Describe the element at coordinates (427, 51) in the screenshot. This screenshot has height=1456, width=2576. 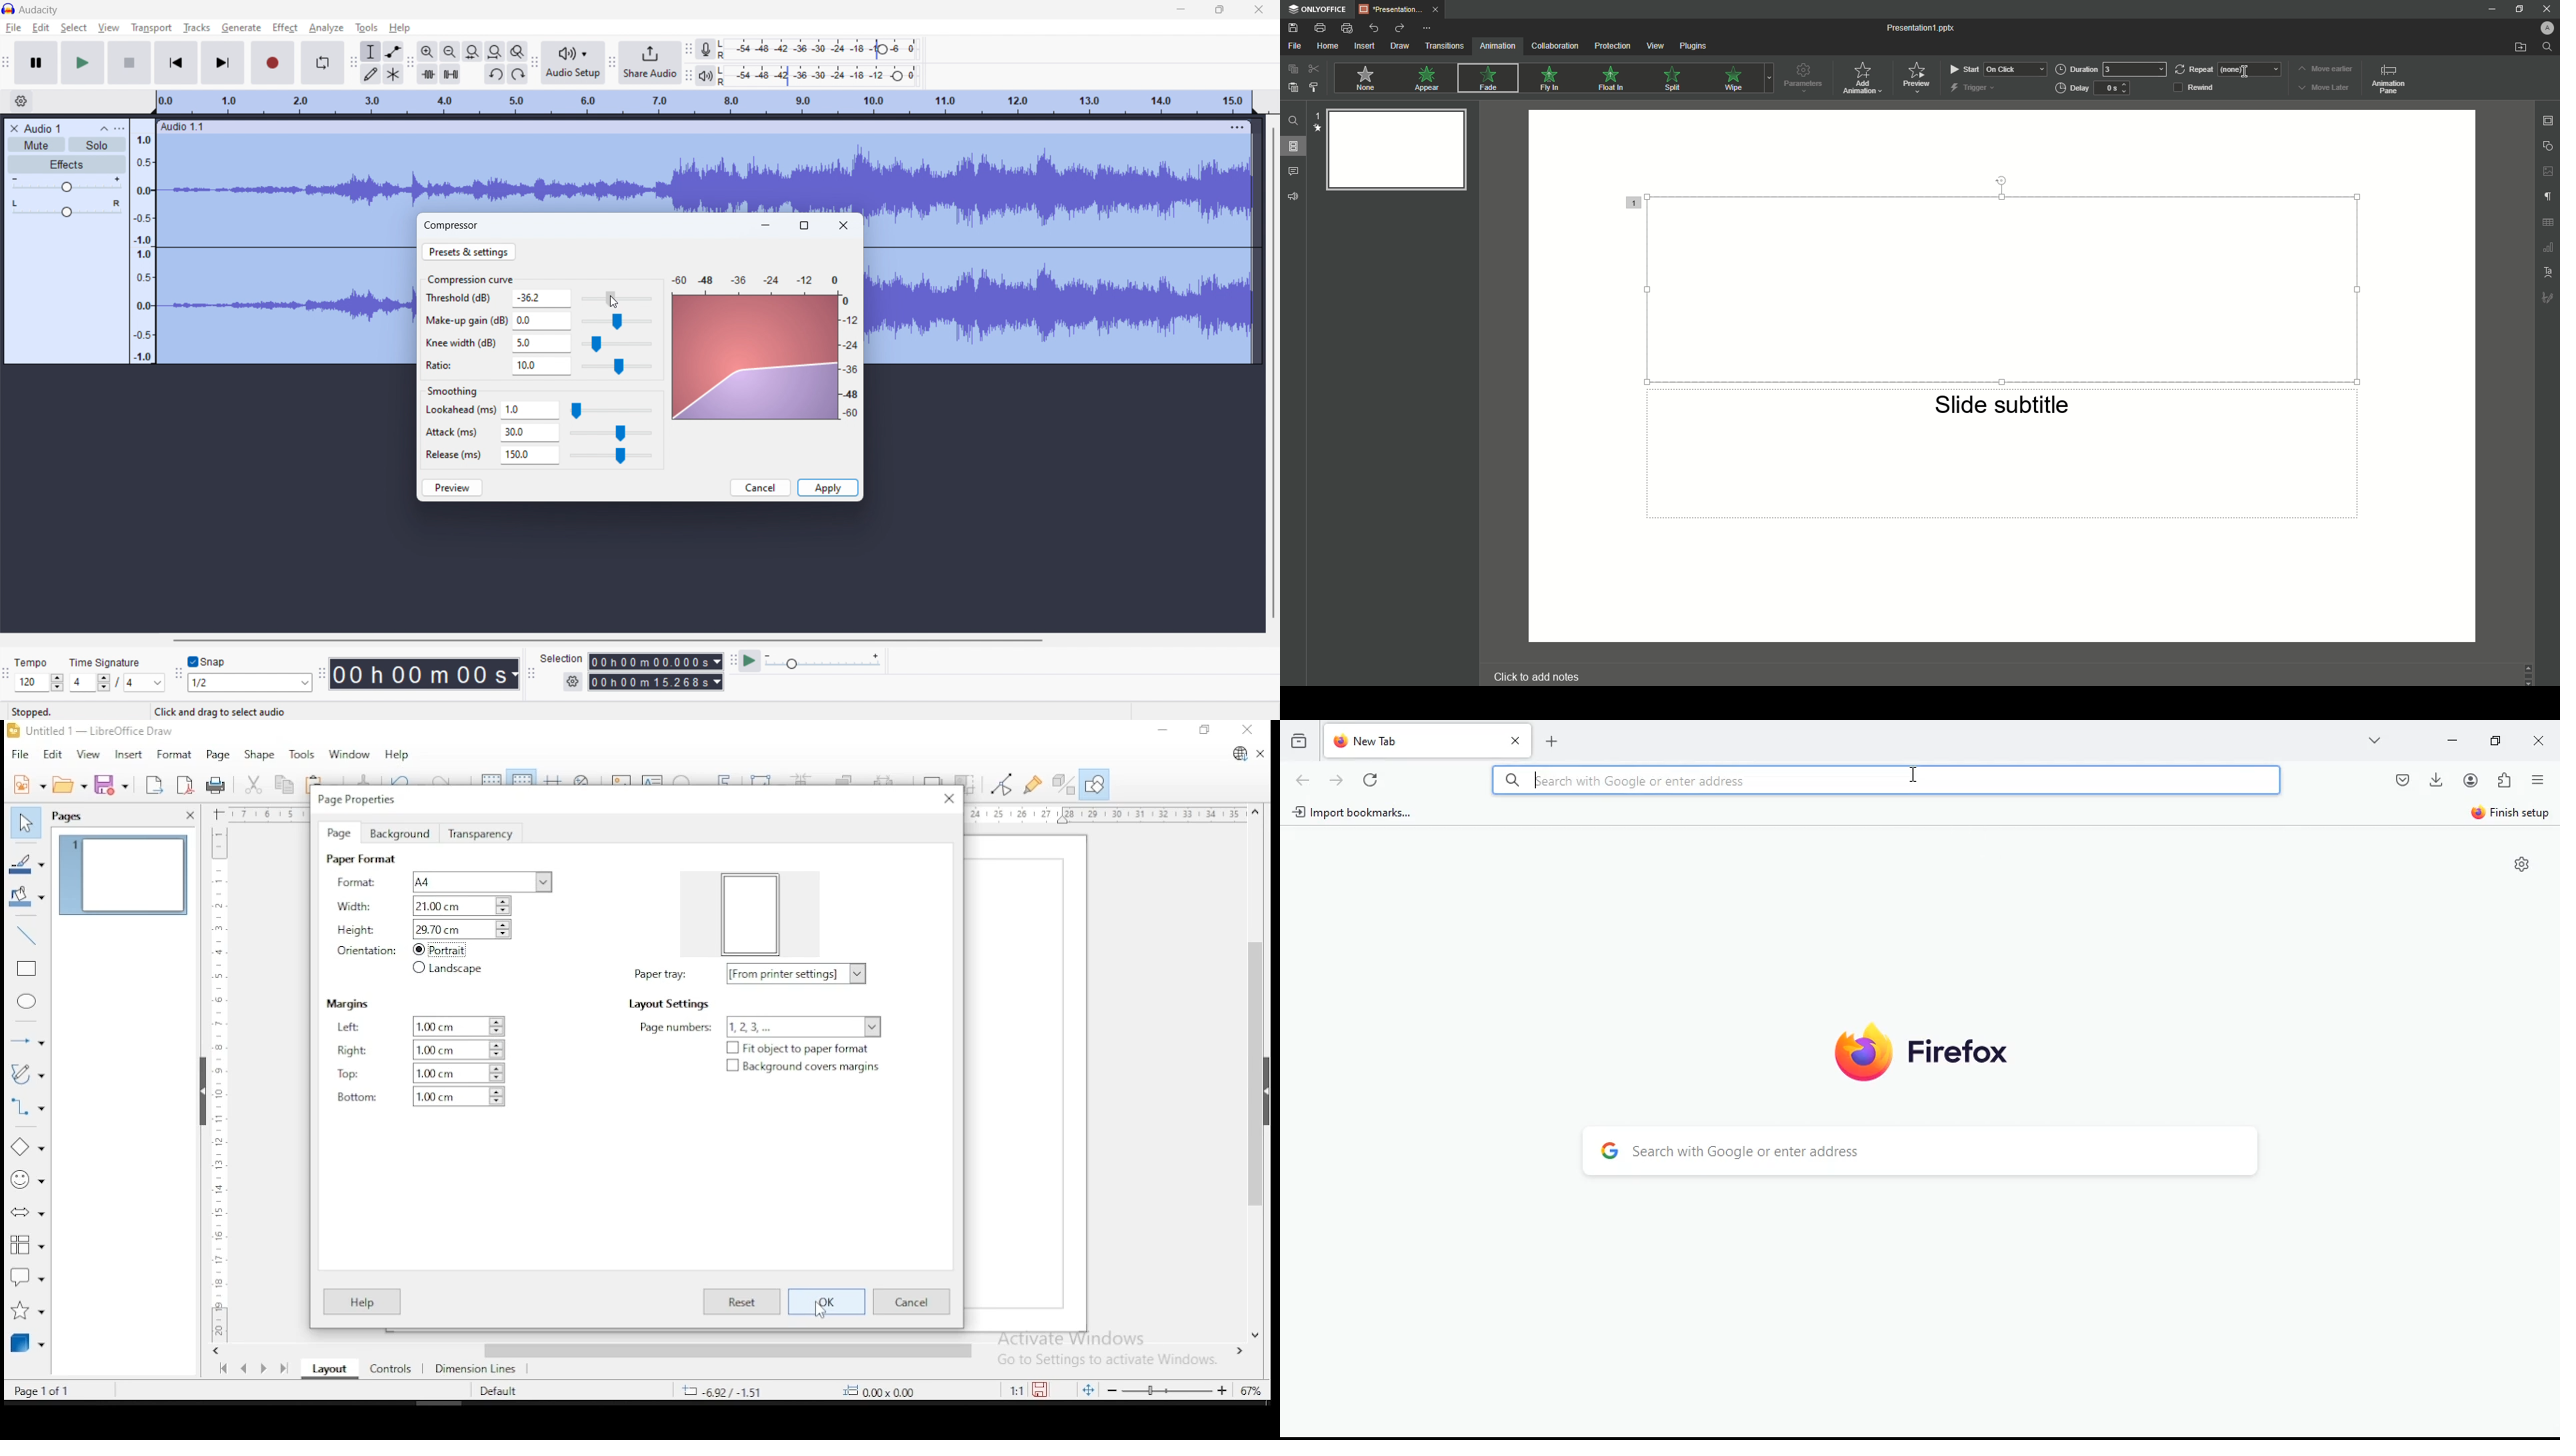
I see `zoom in` at that location.